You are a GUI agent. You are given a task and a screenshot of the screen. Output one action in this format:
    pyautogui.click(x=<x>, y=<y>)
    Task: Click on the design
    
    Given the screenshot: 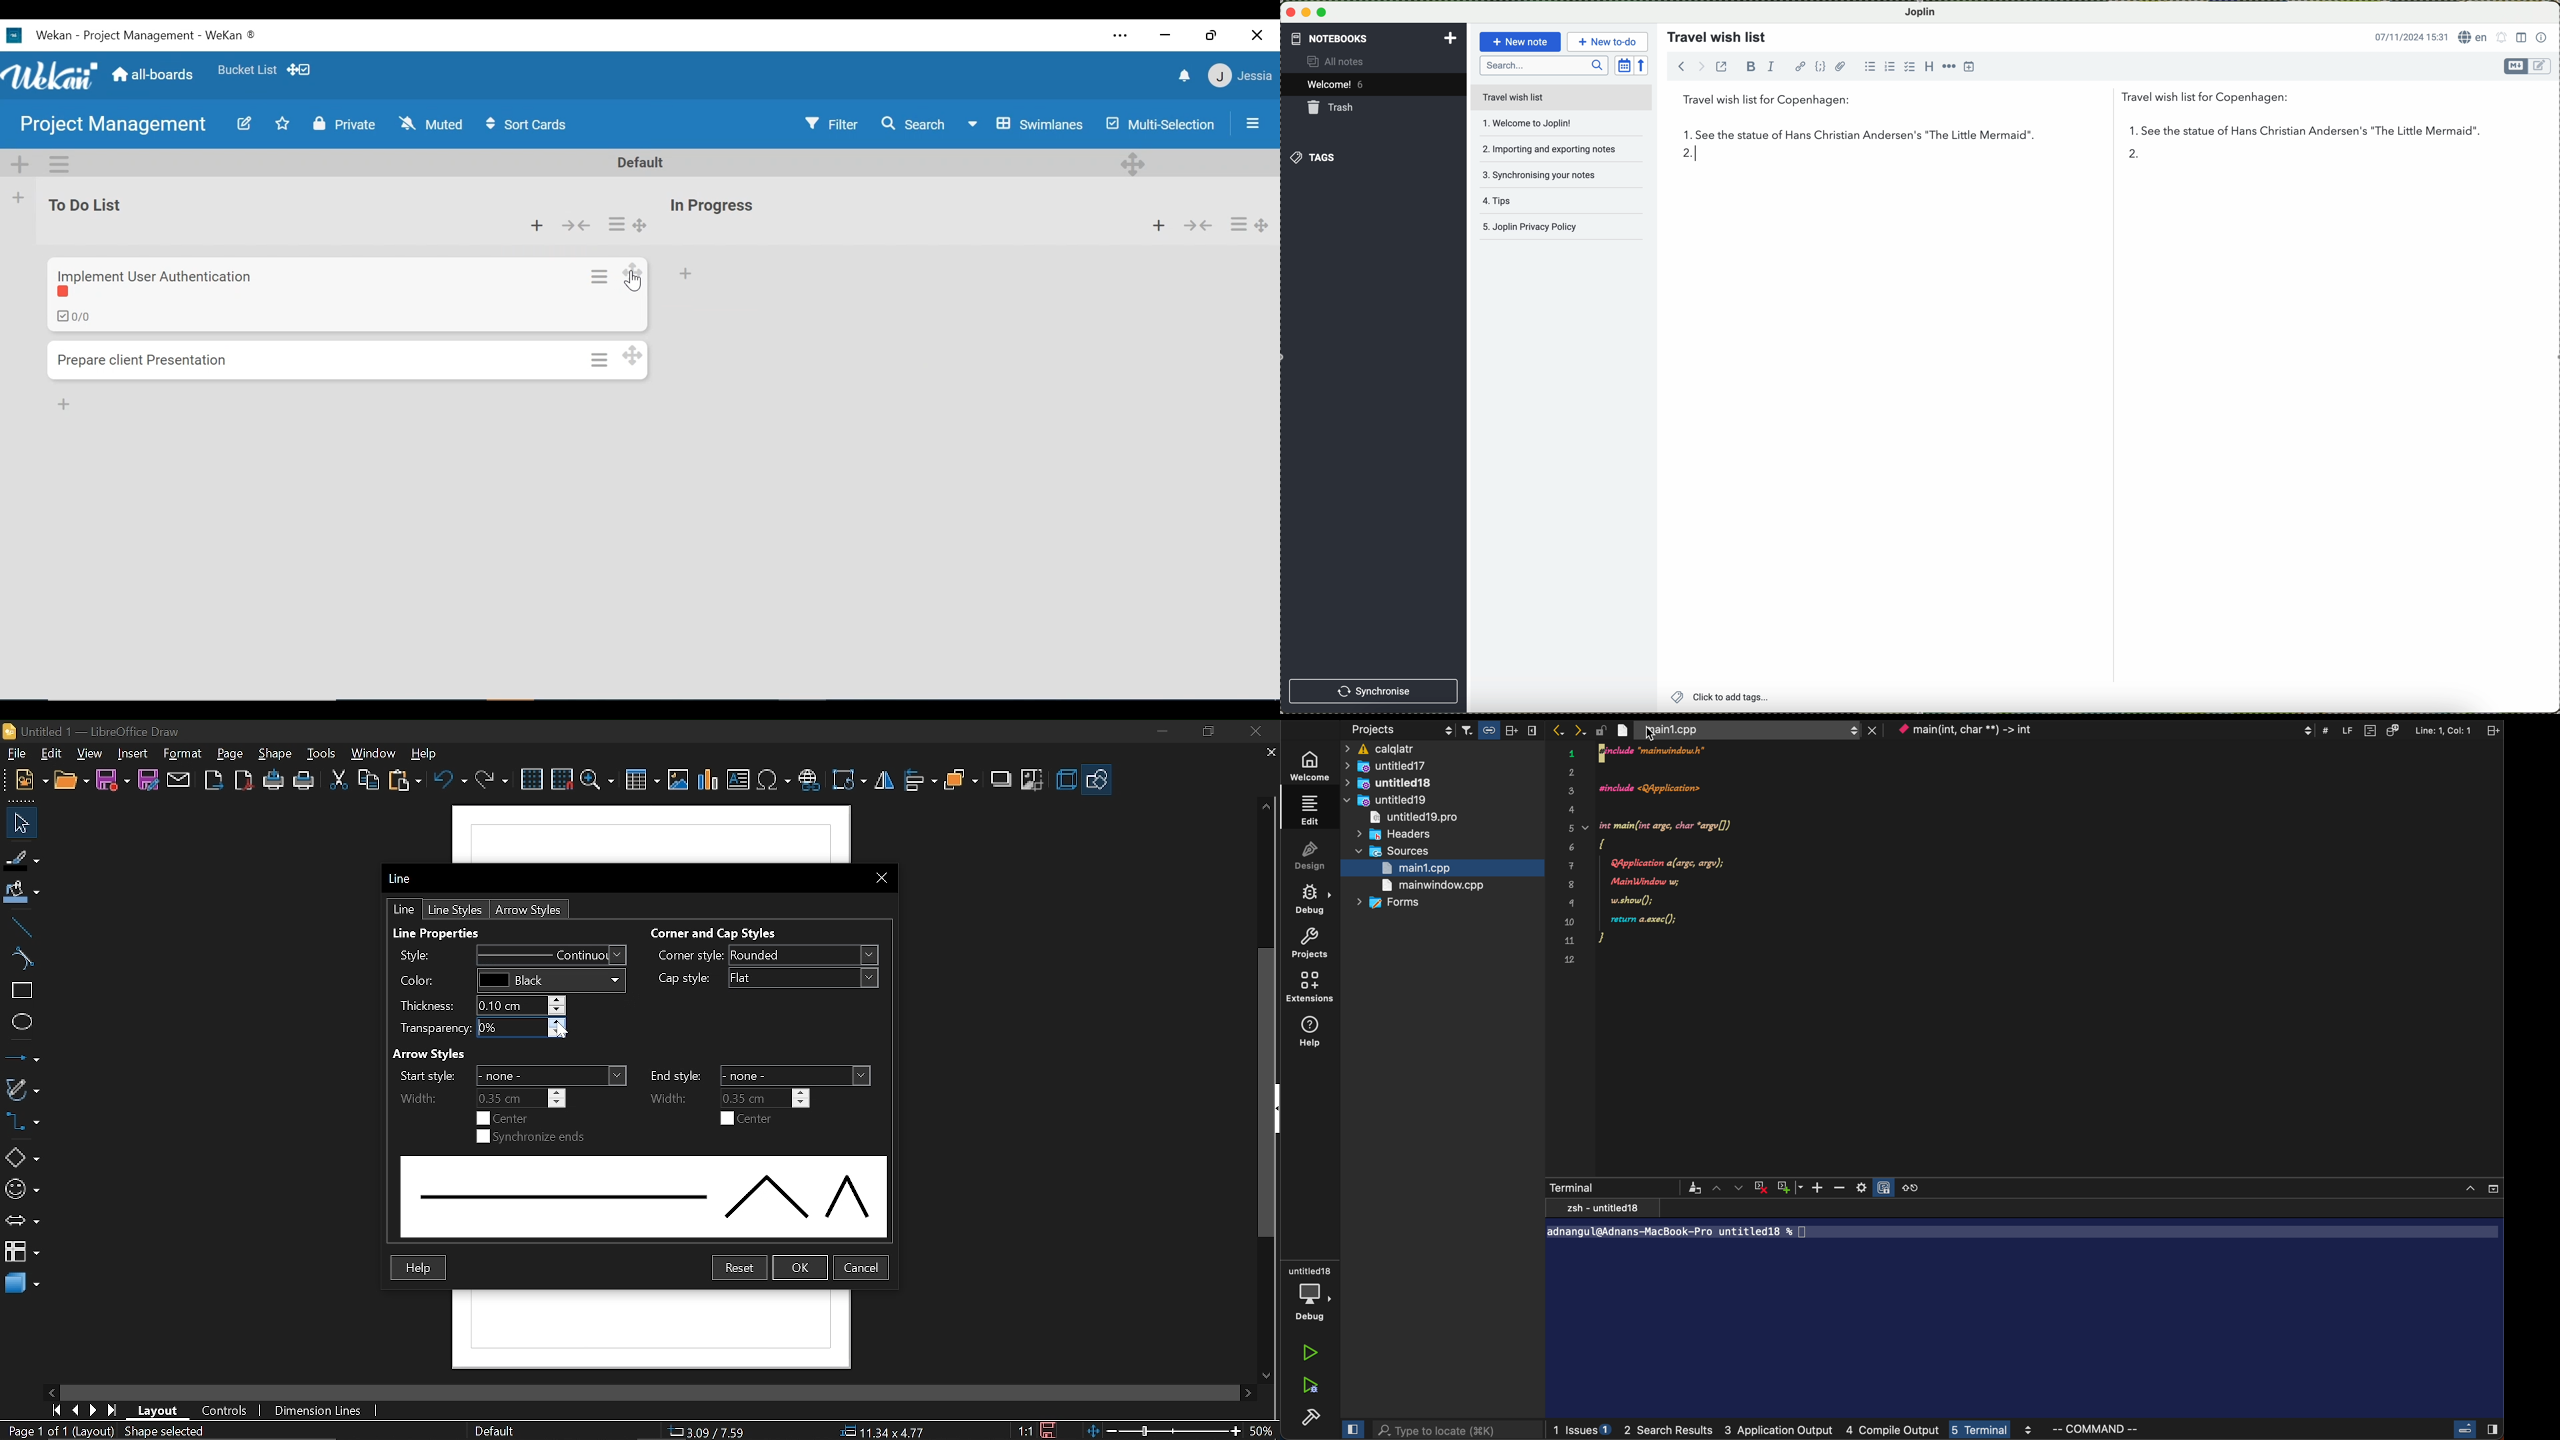 What is the action you would take?
    pyautogui.click(x=1308, y=856)
    